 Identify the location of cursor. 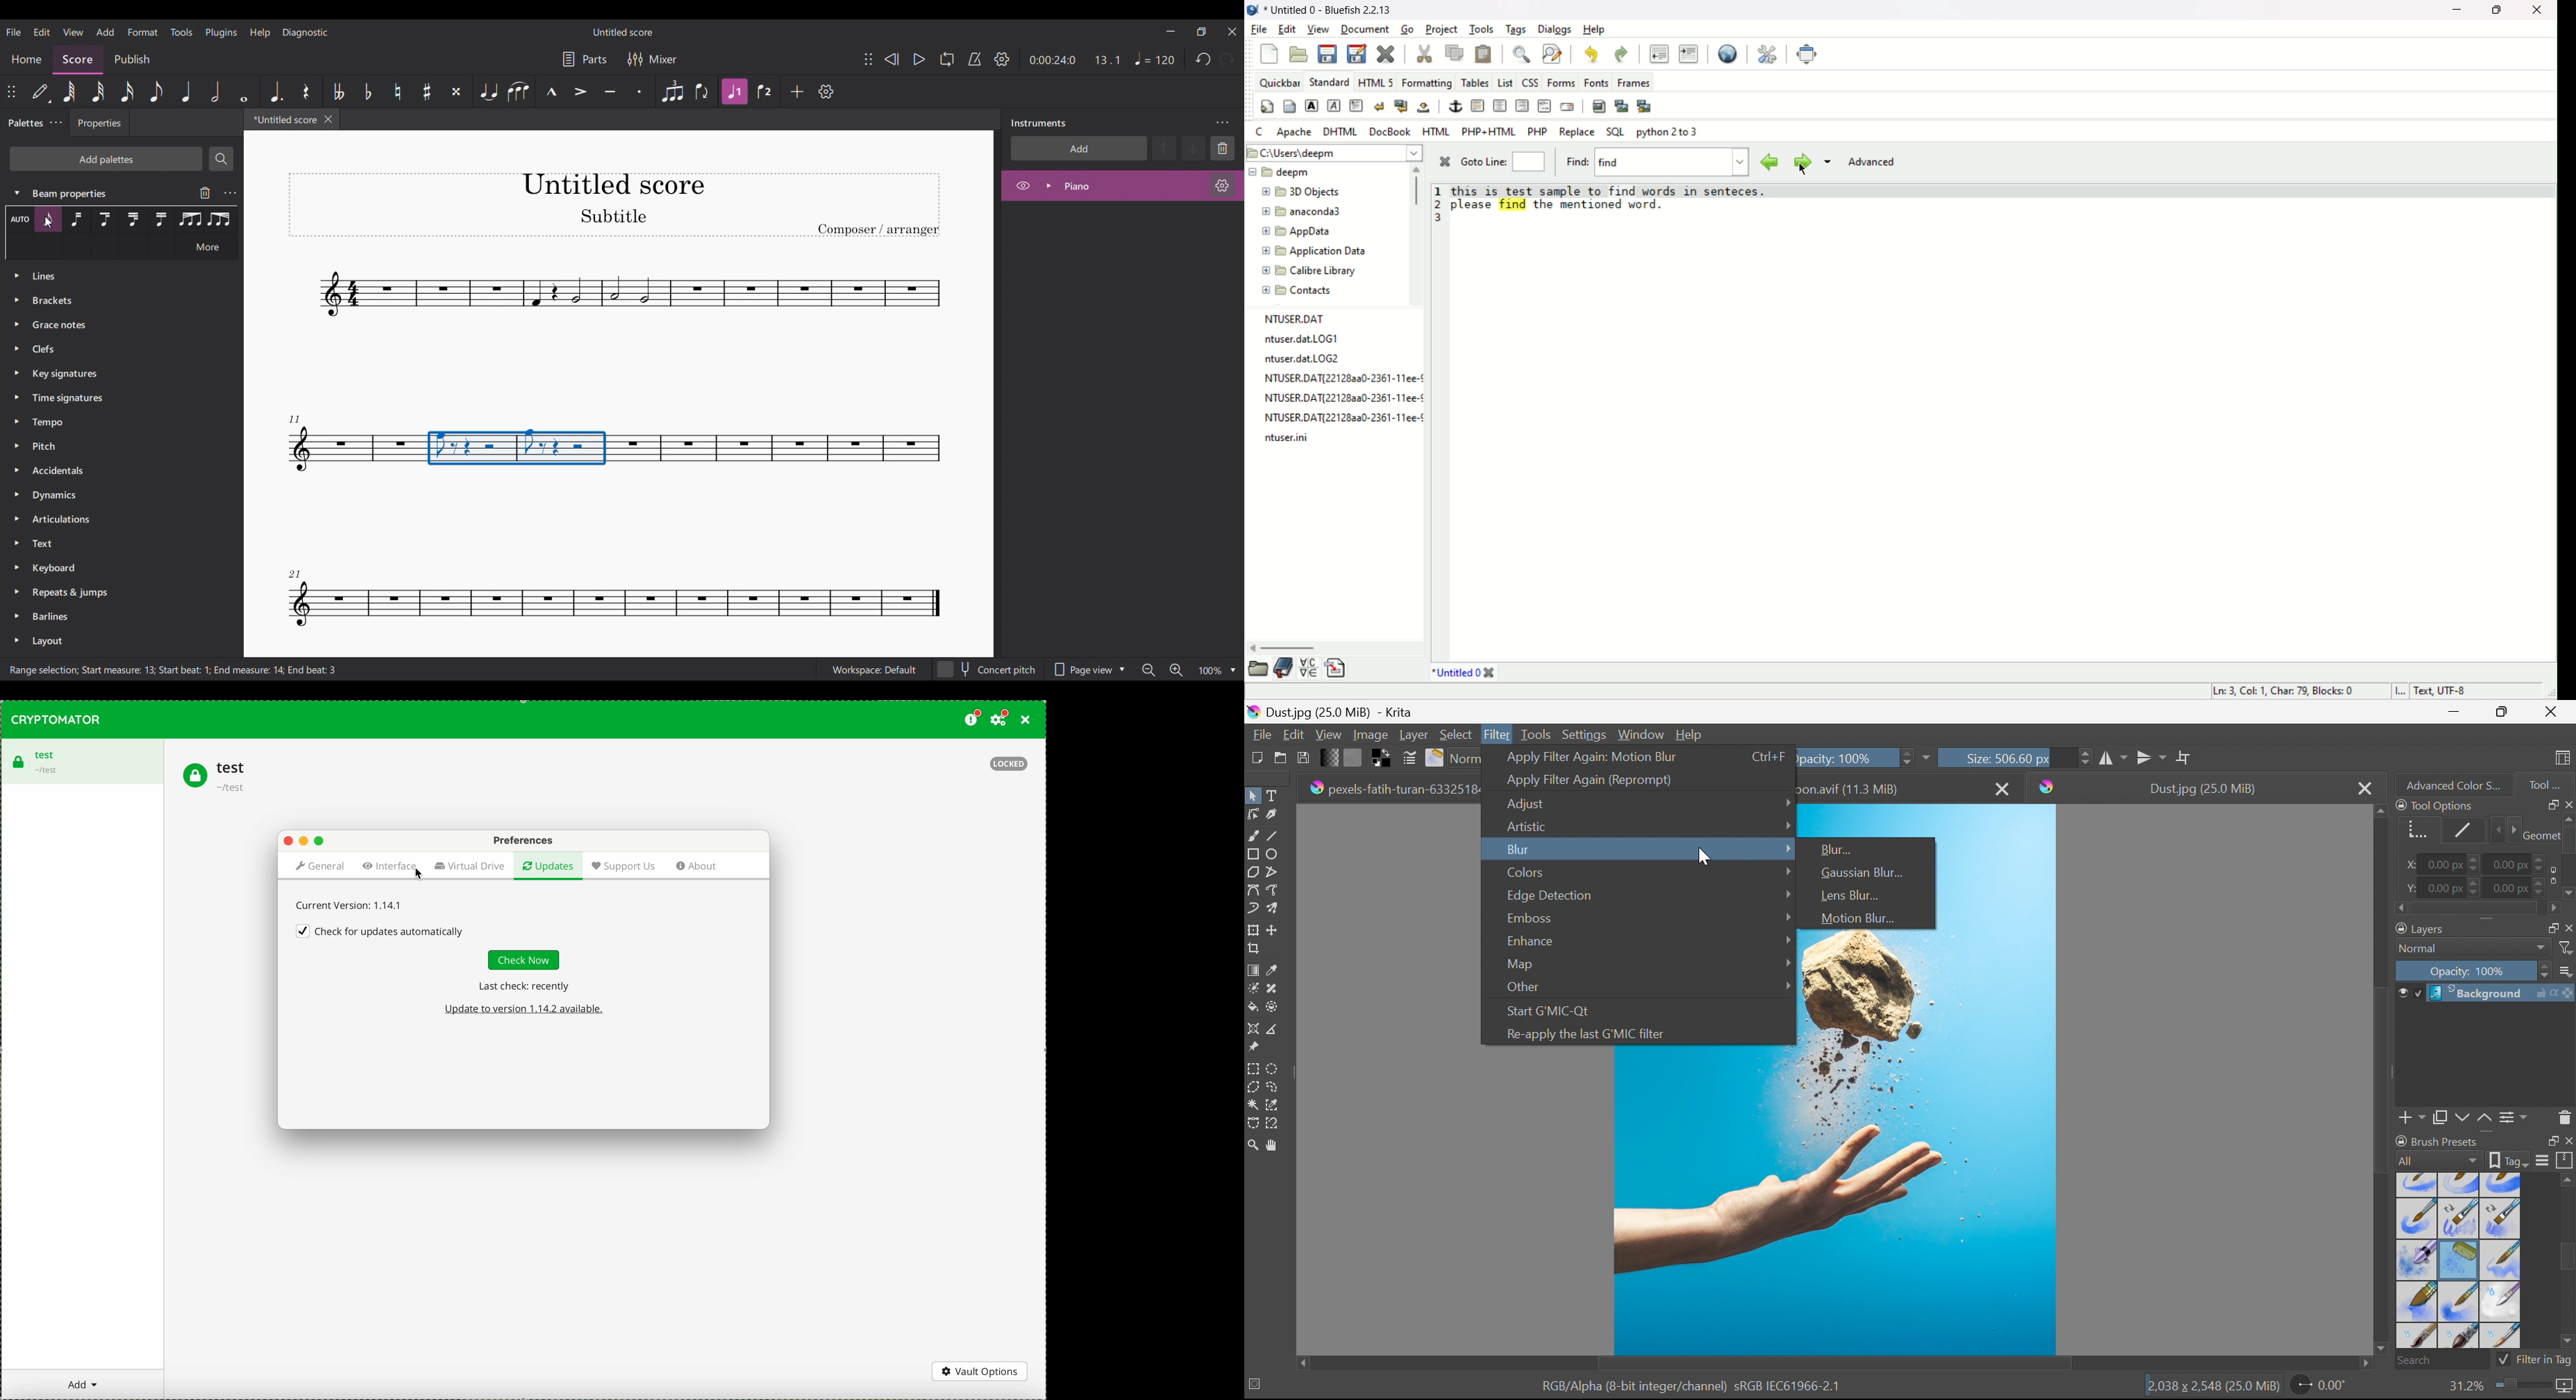
(1802, 171).